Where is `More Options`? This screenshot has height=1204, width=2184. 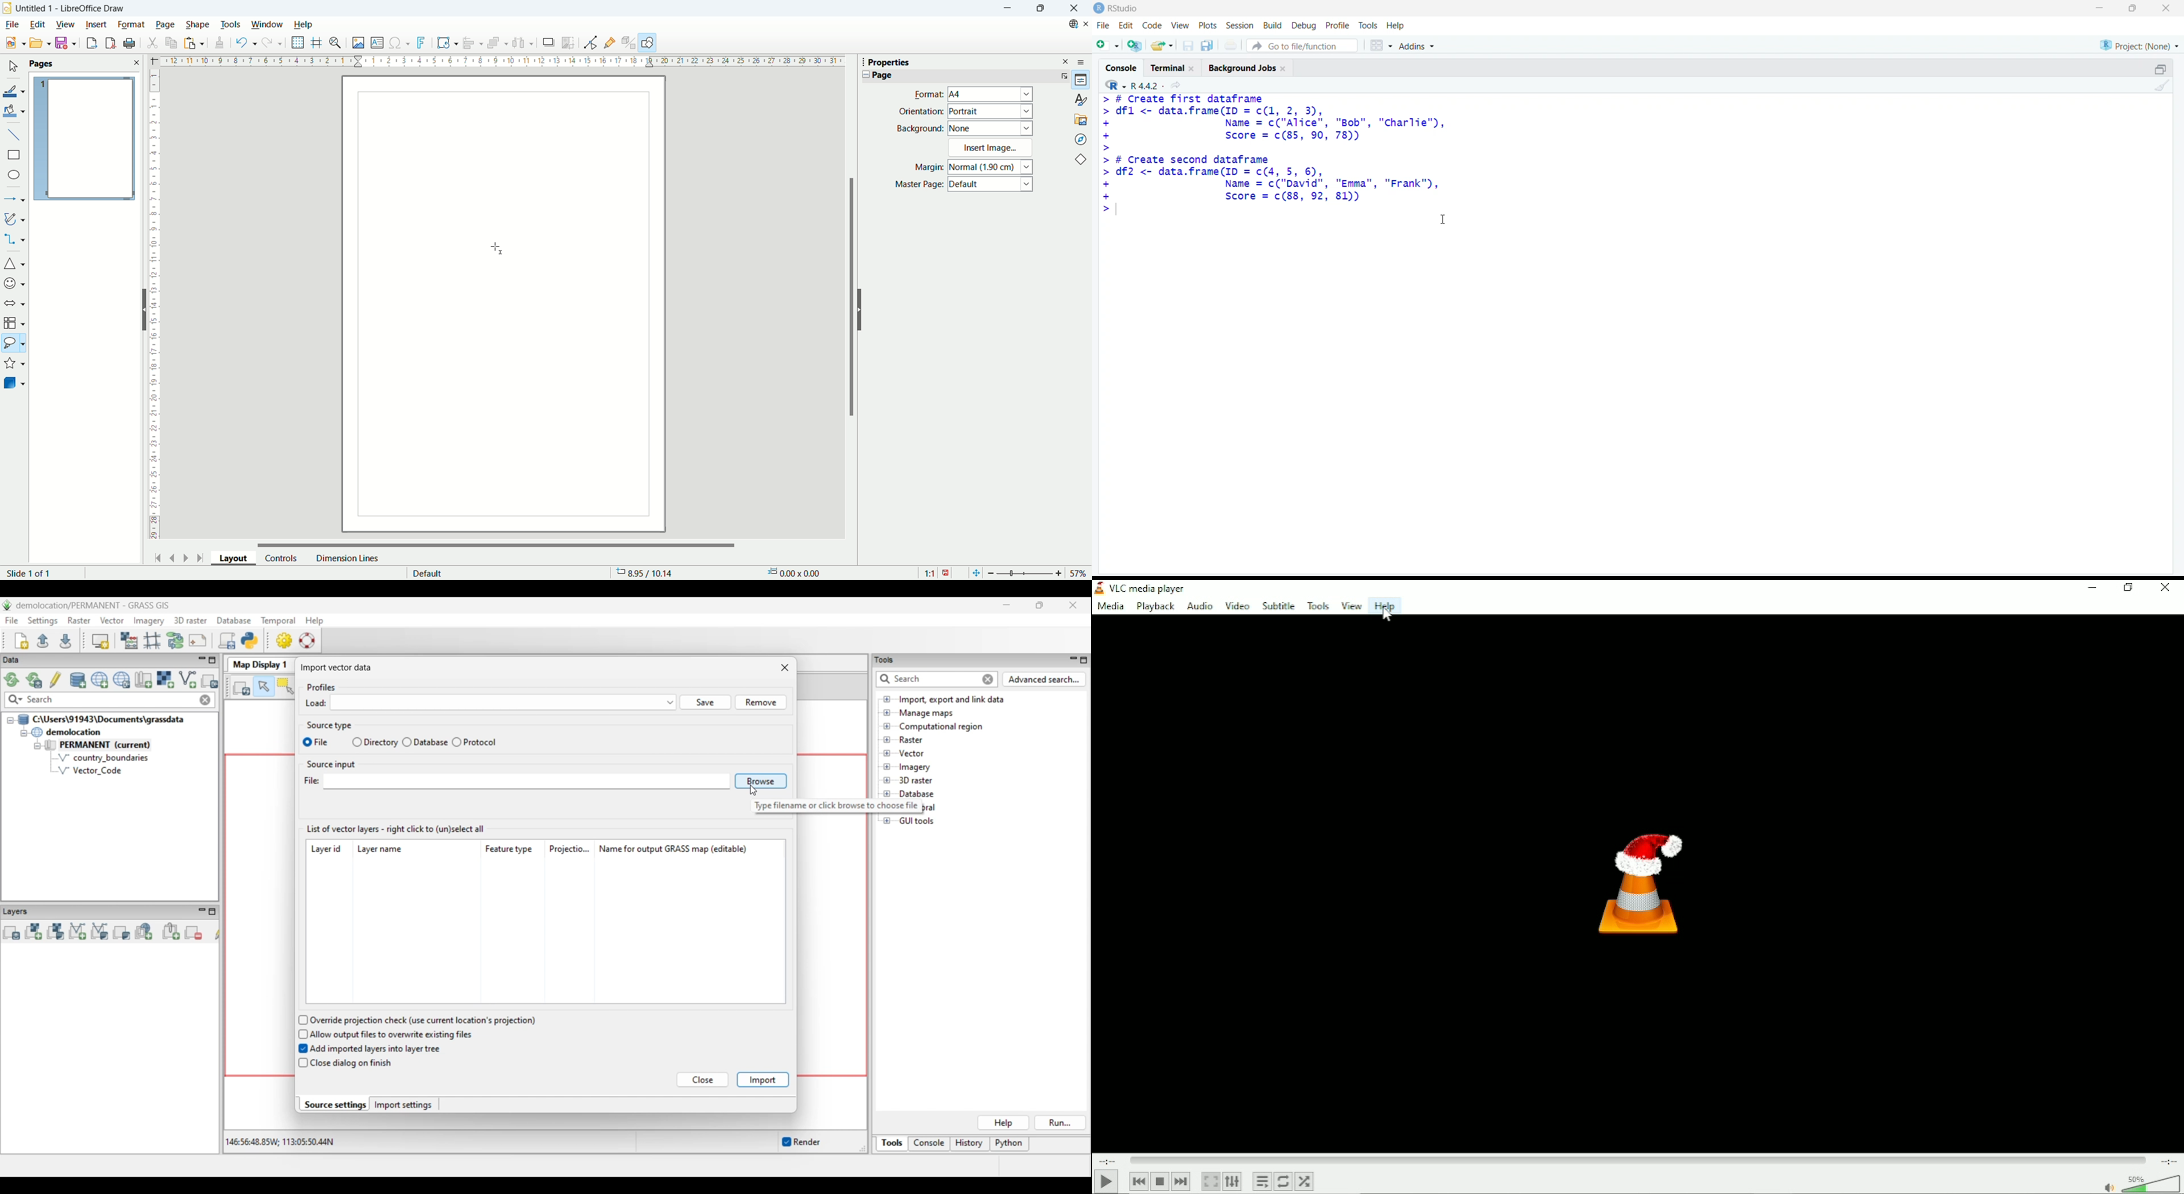 More Options is located at coordinates (1062, 76).